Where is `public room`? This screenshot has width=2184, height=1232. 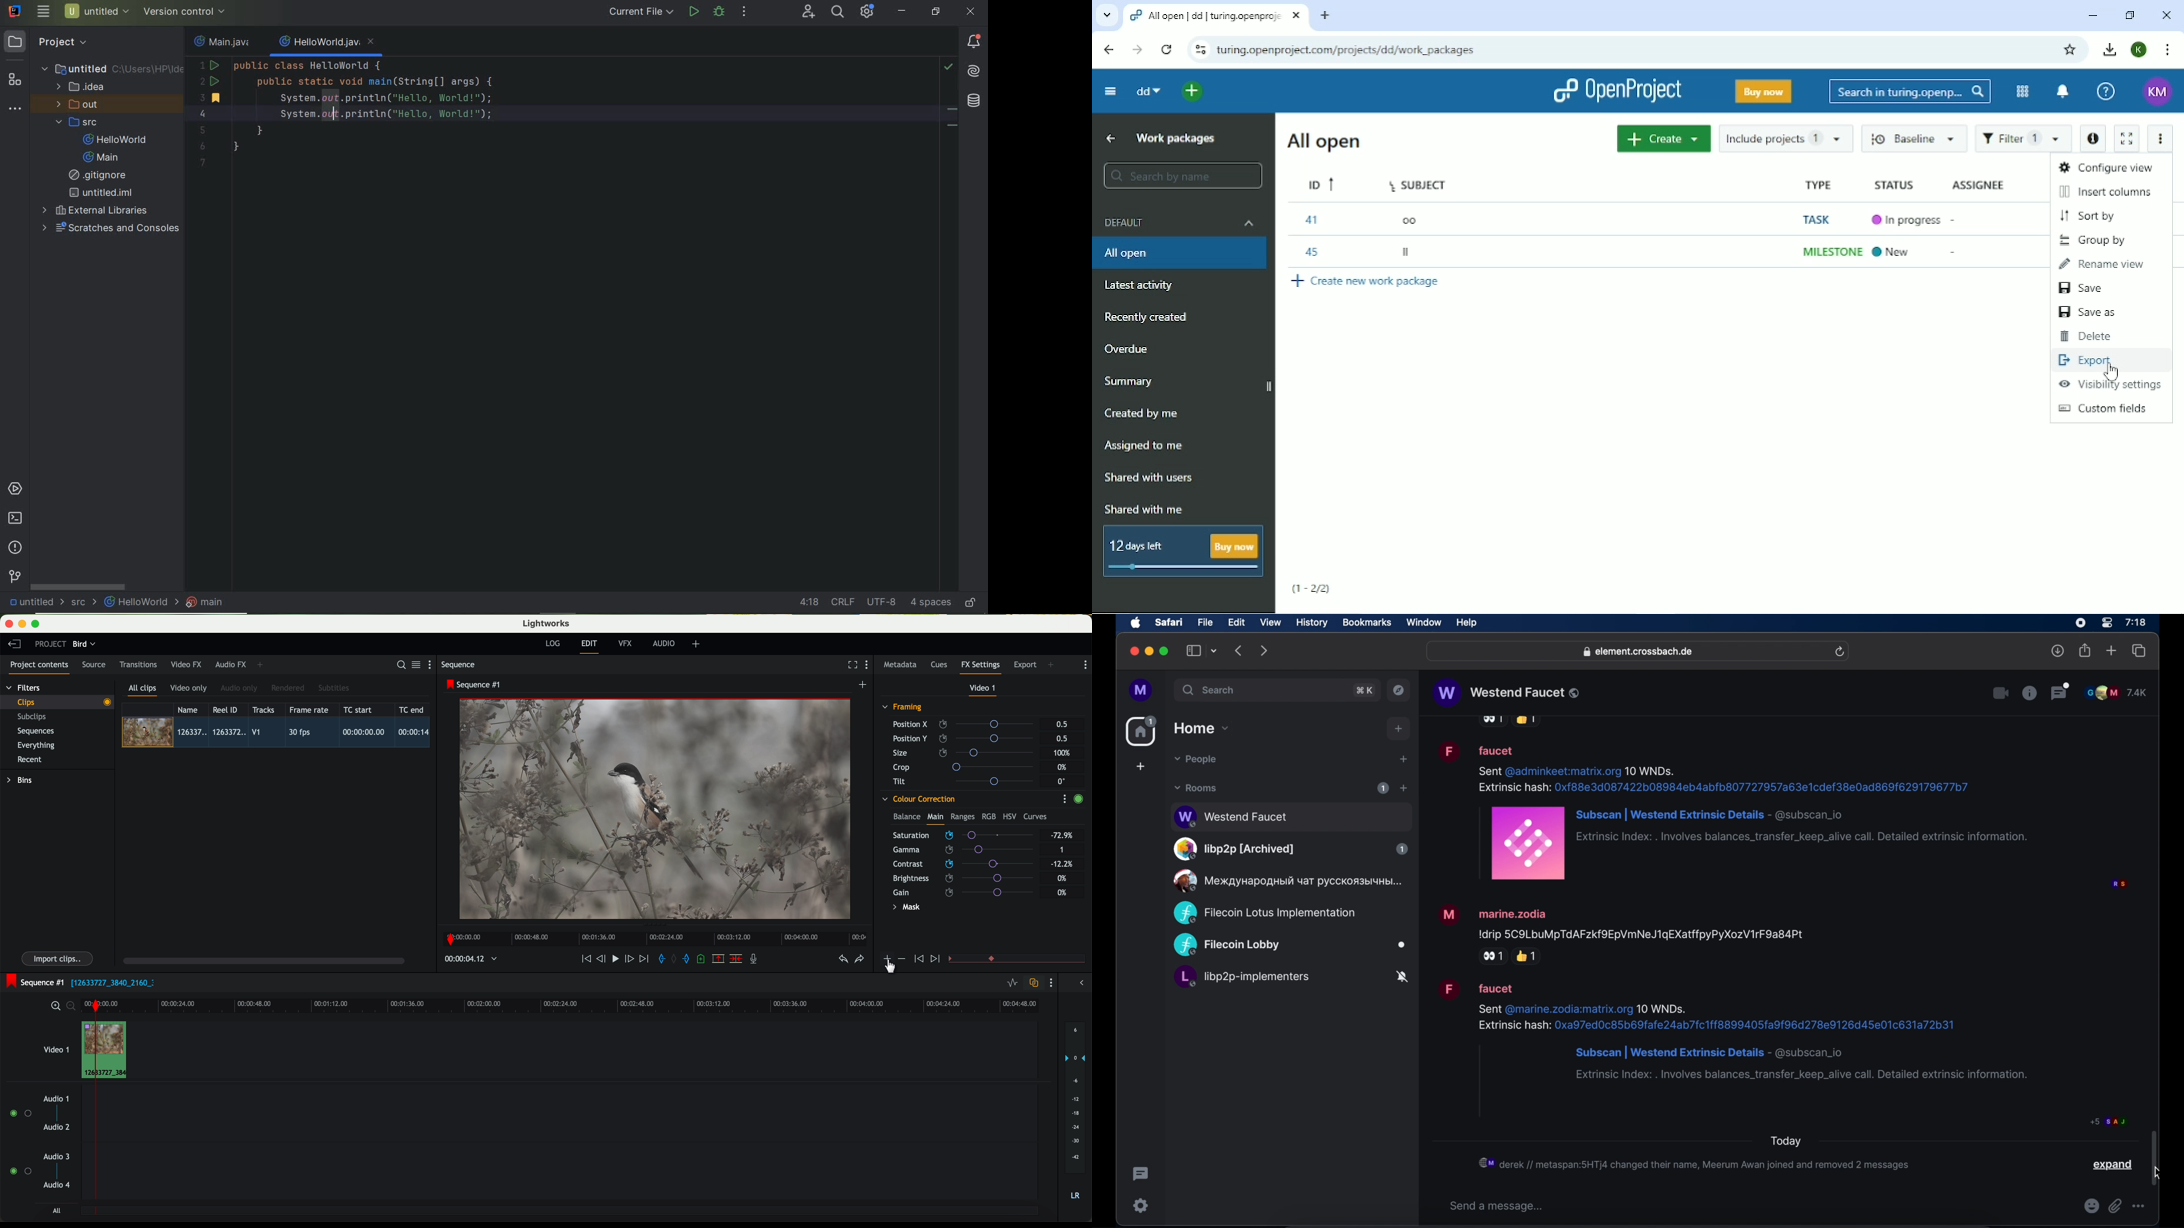
public room is located at coordinates (1290, 978).